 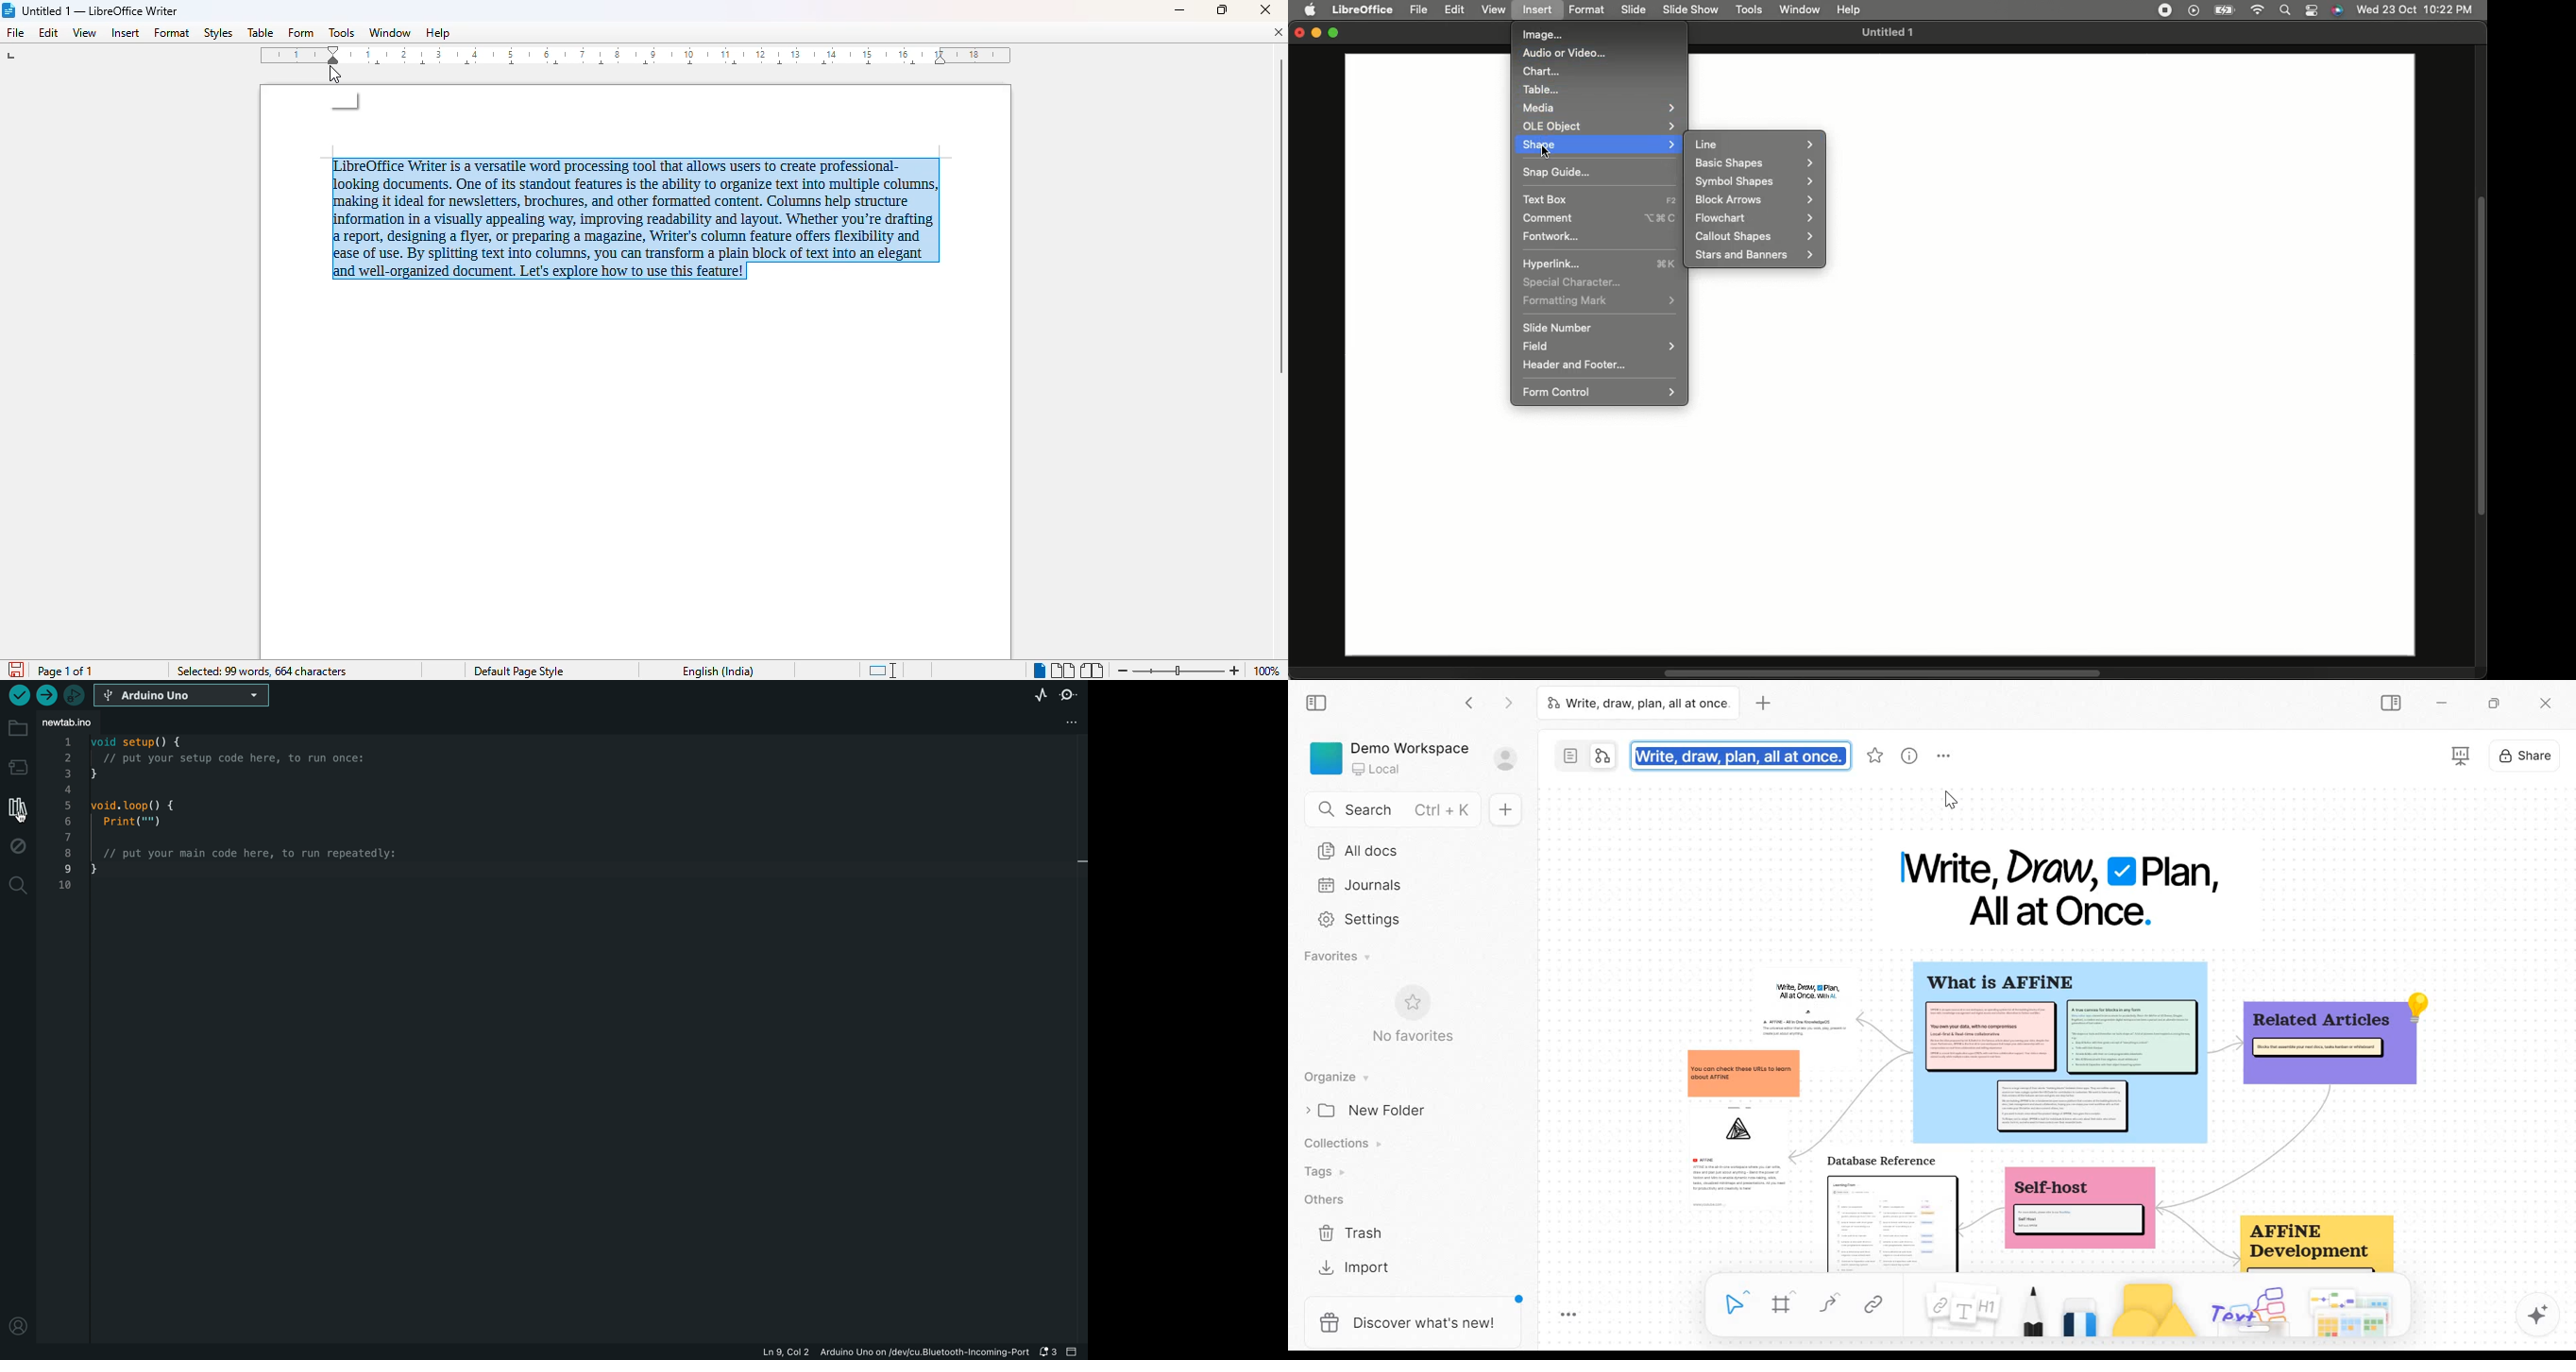 I want to click on minimize, so click(x=1179, y=11).